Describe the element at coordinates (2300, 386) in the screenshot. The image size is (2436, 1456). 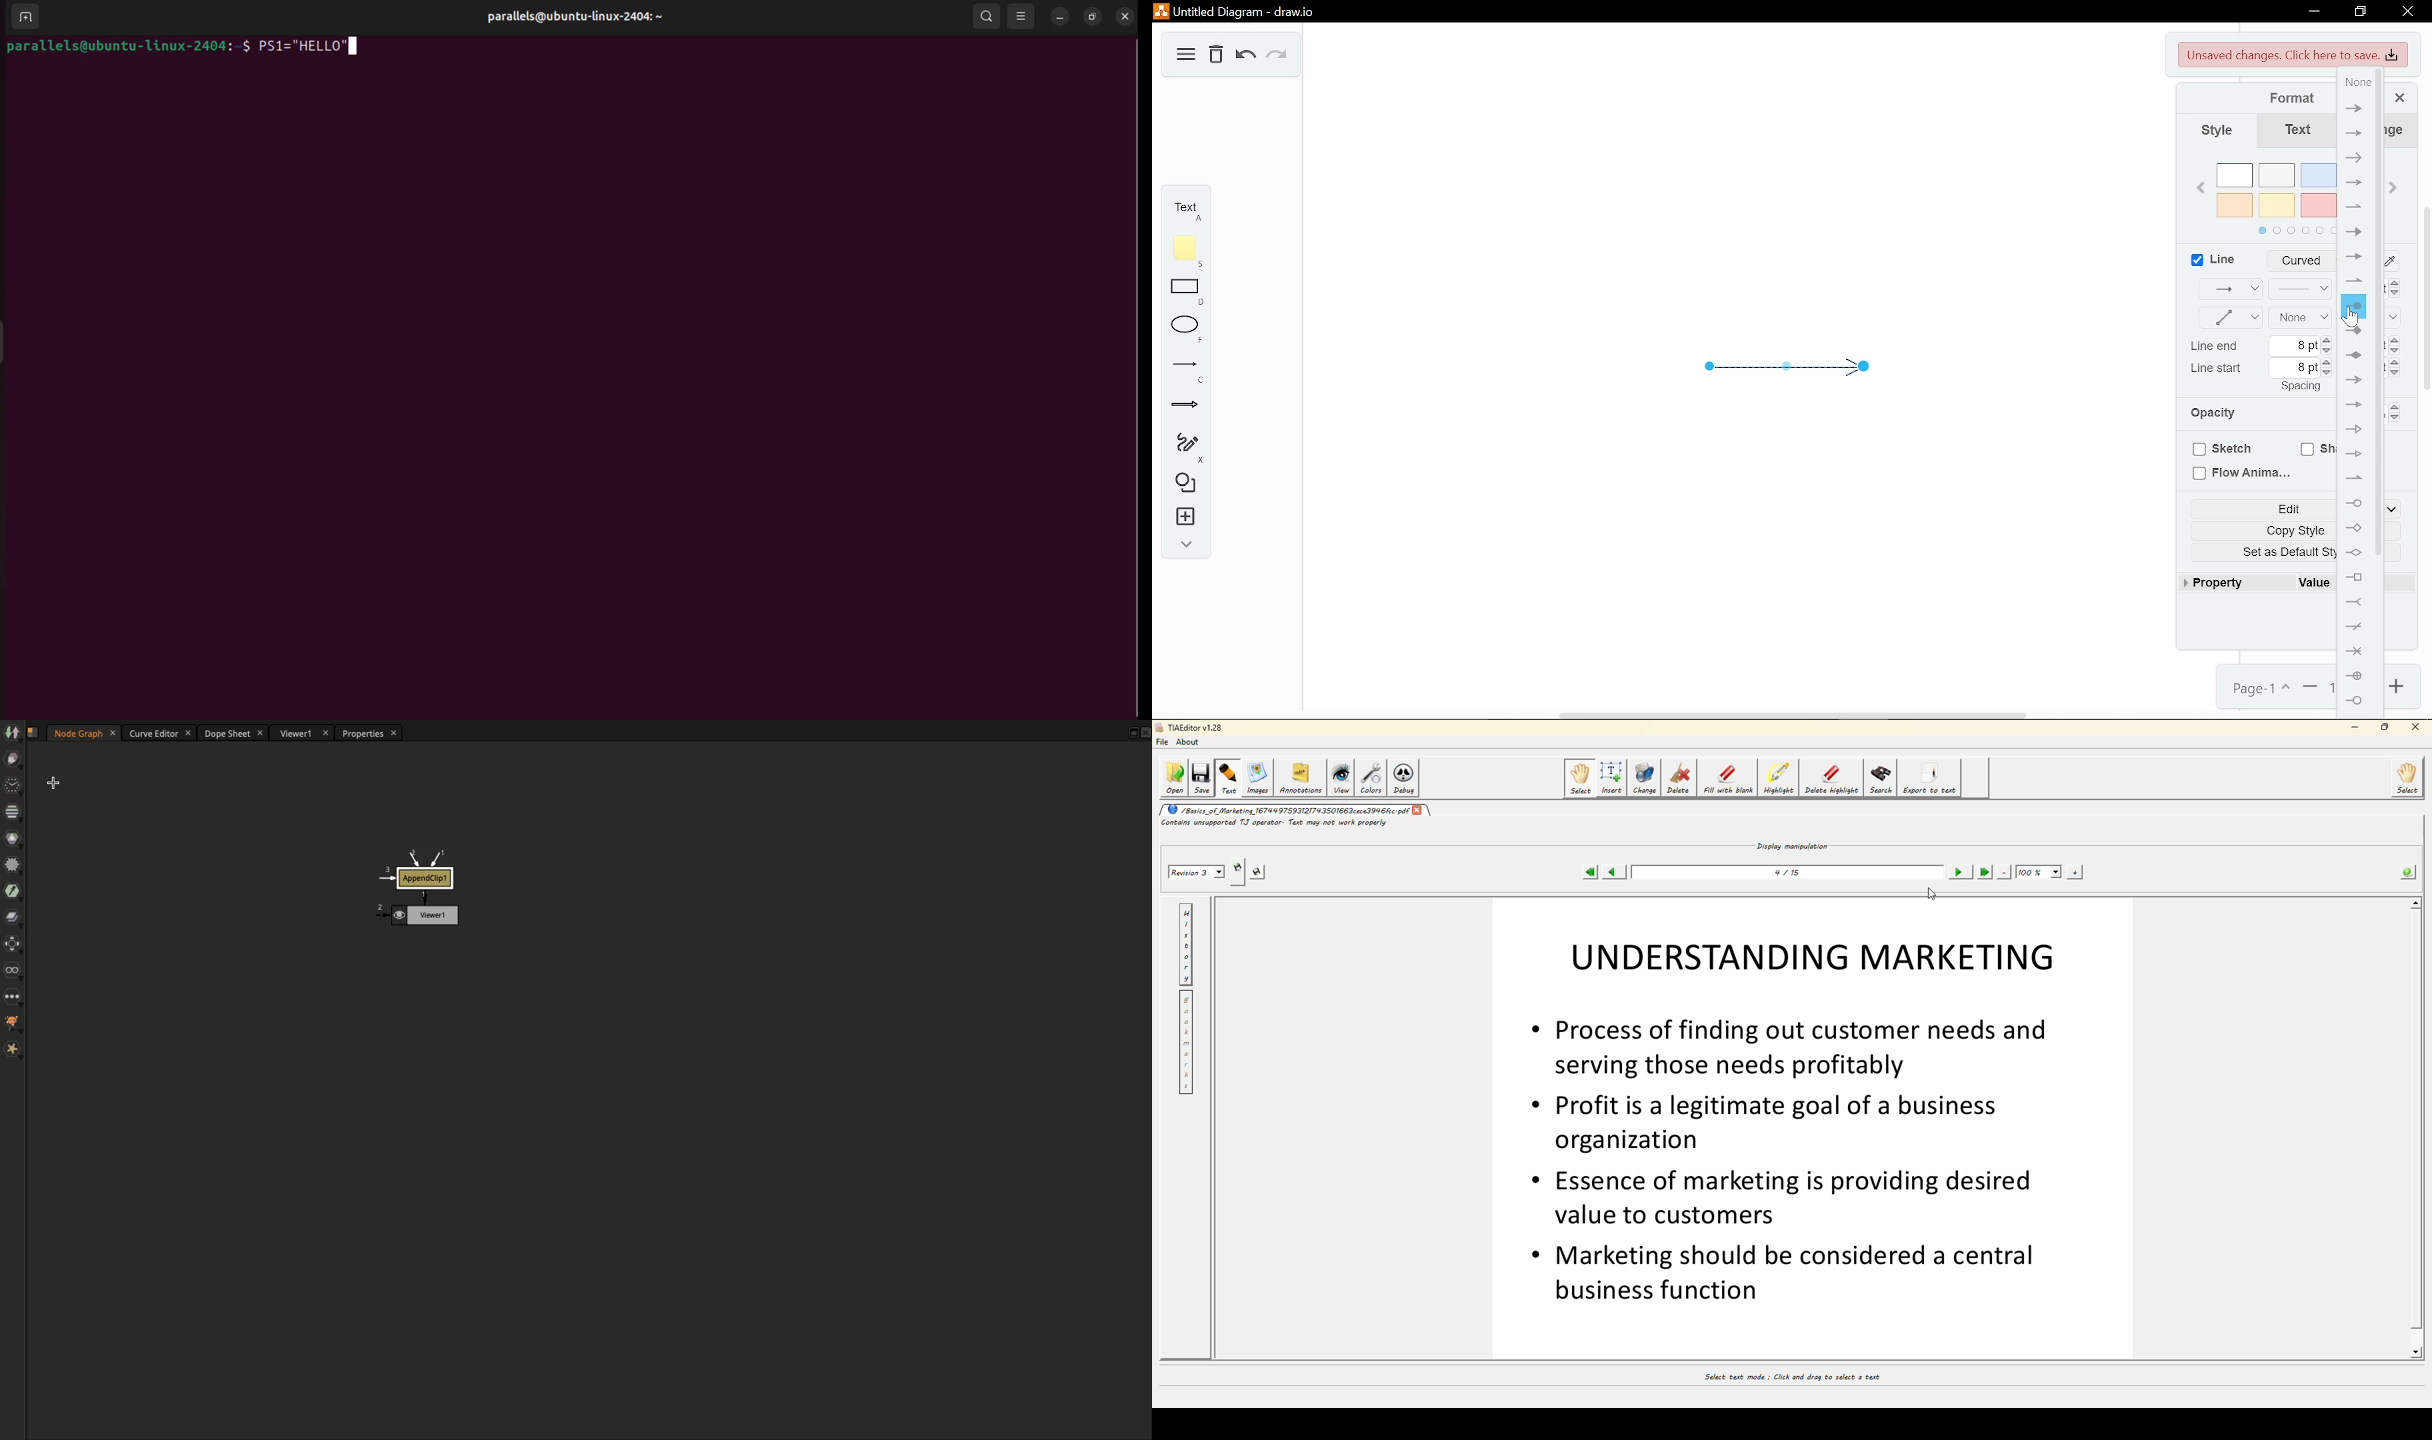
I see `spacing` at that location.